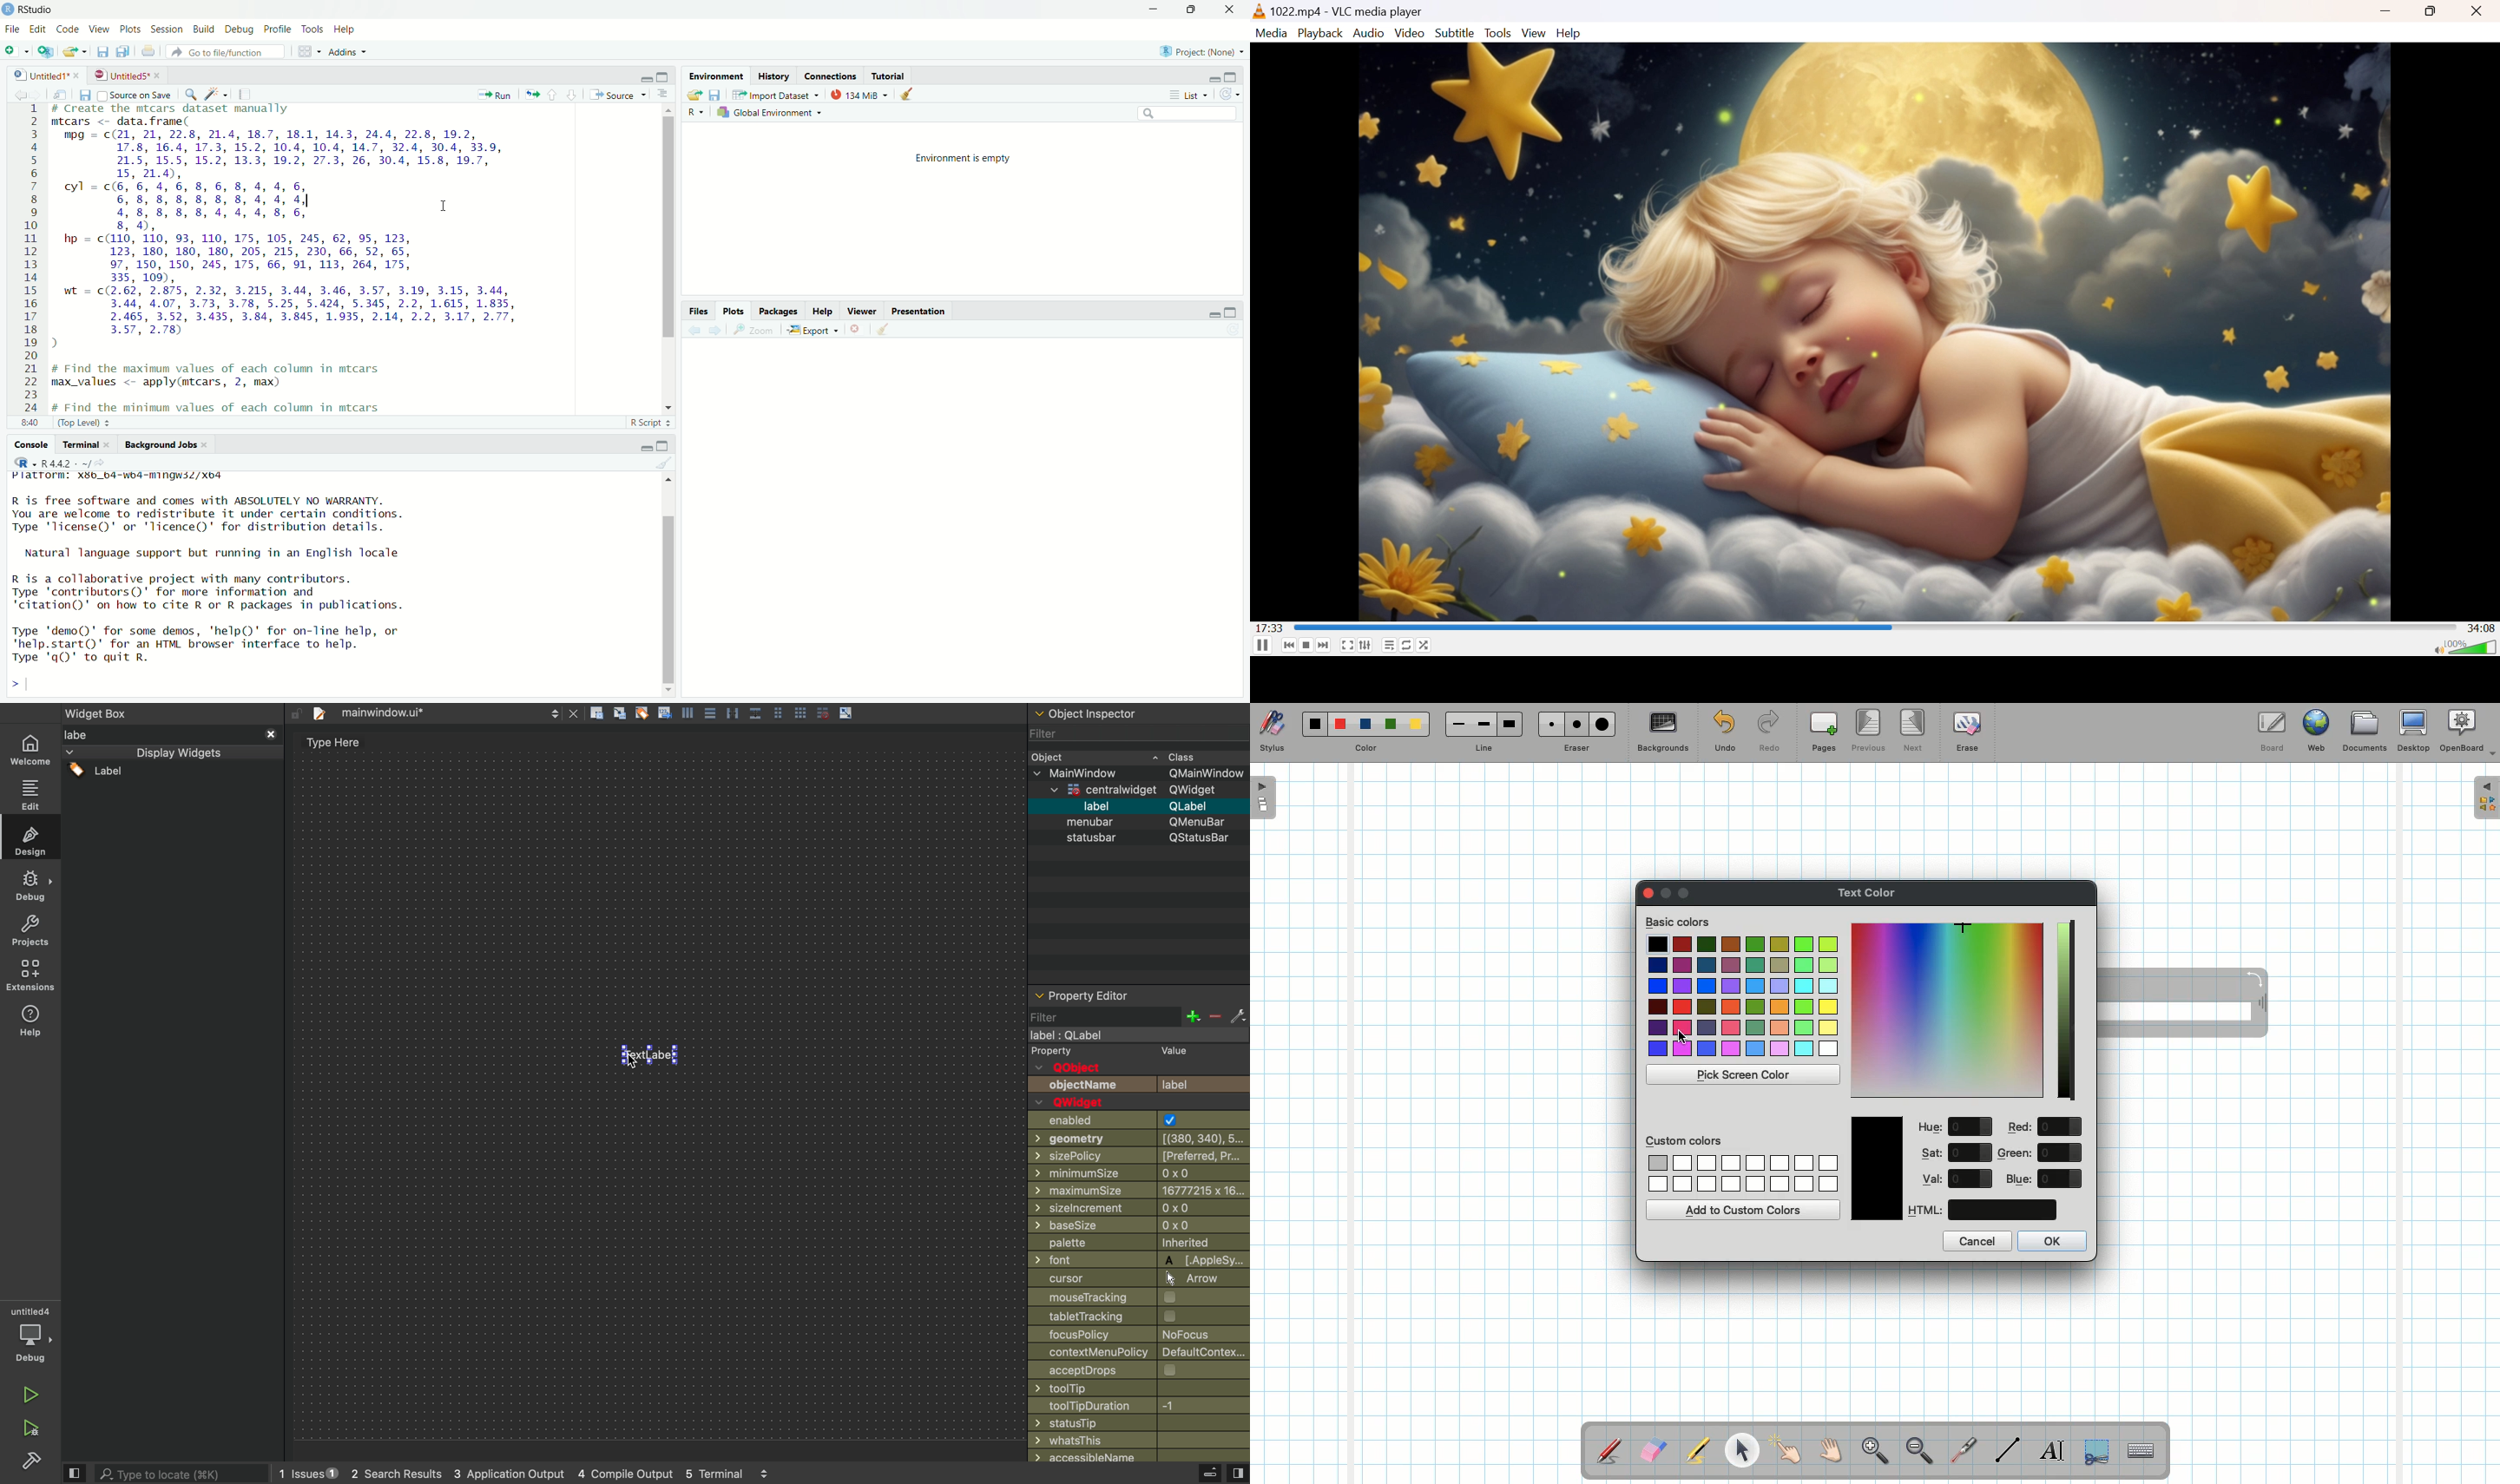  Describe the element at coordinates (131, 29) in the screenshot. I see `Plots` at that location.